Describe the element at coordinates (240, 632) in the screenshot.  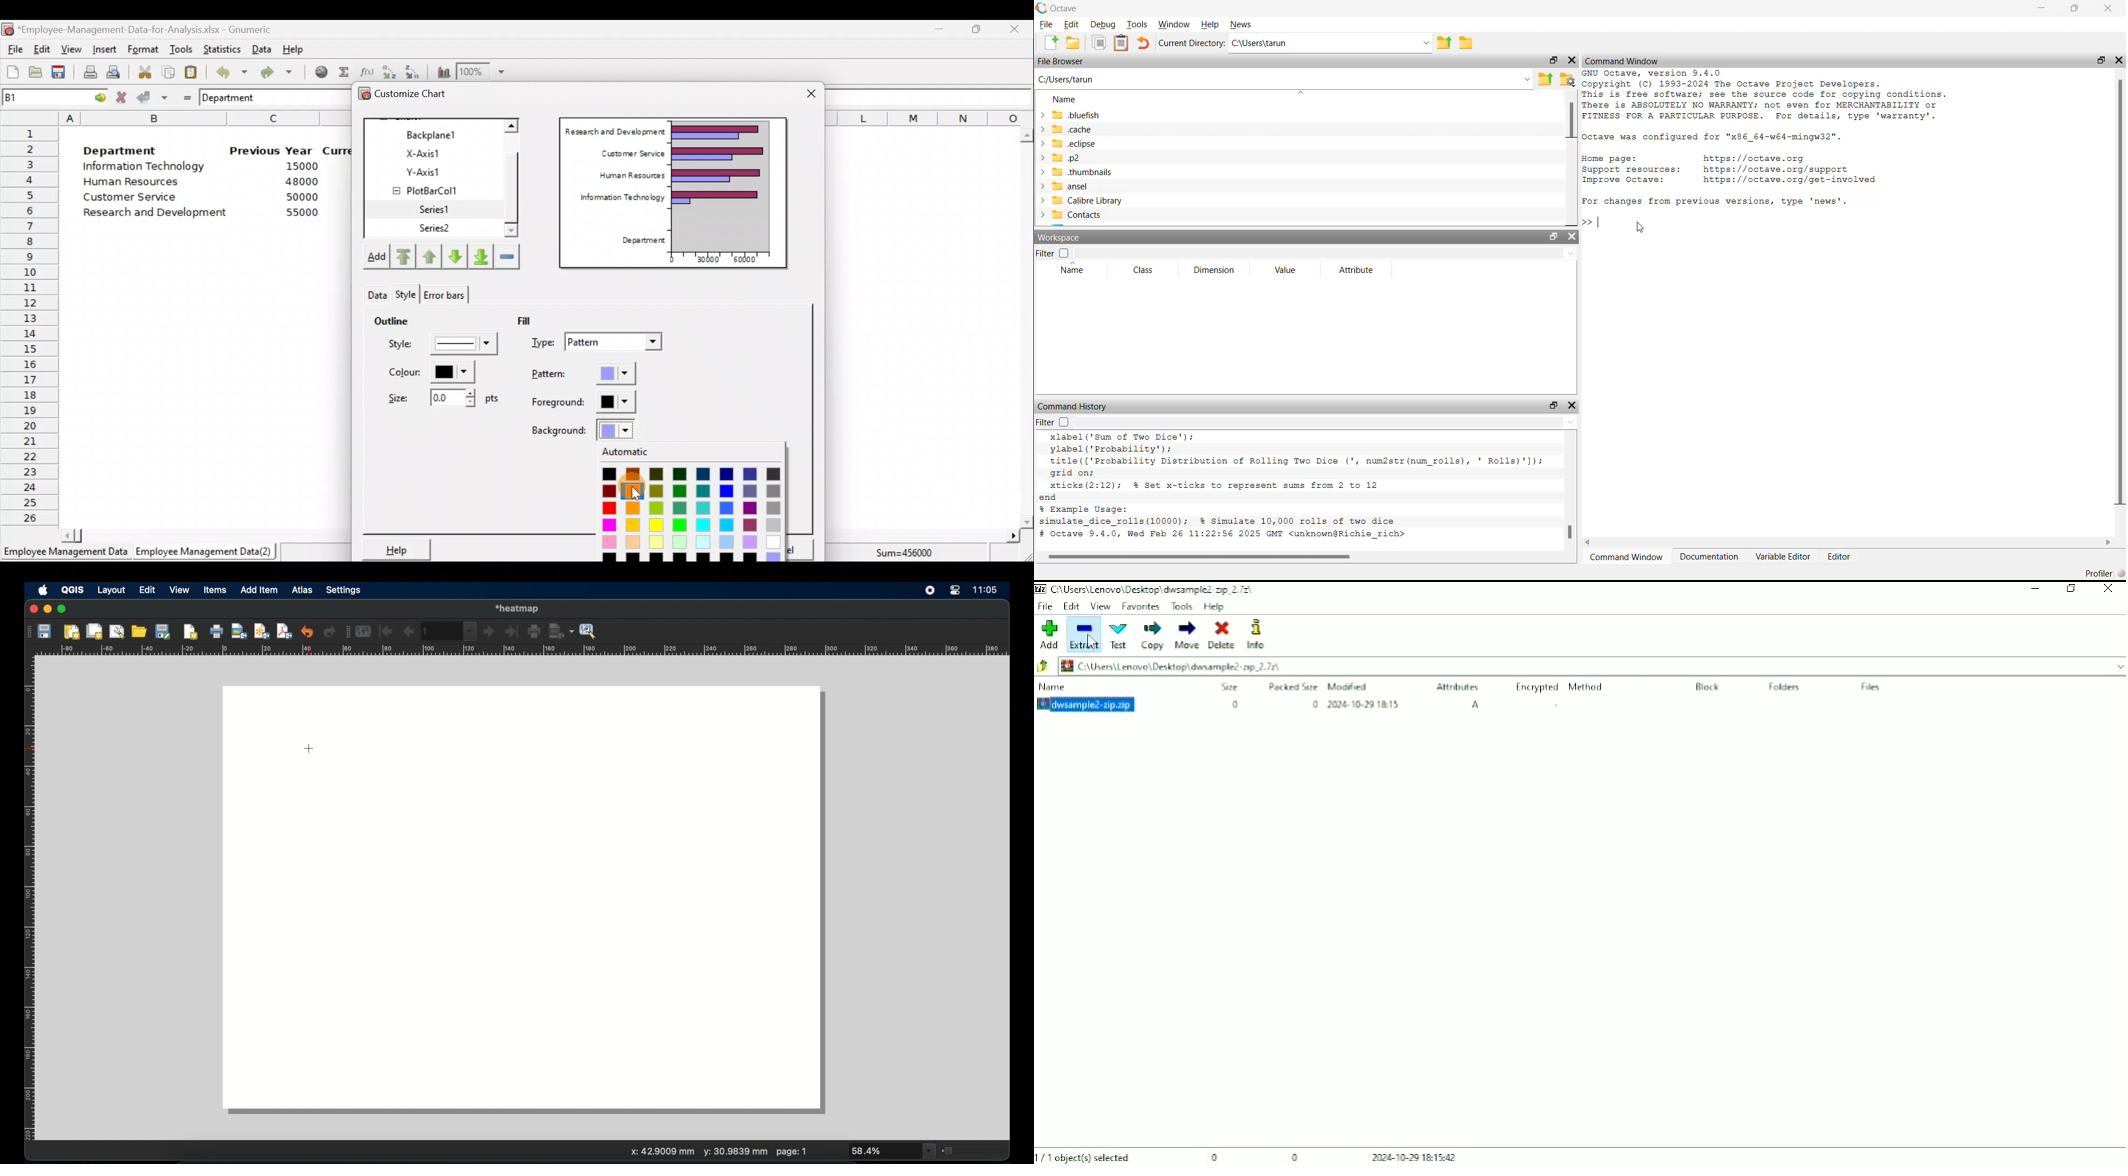
I see `export as image` at that location.